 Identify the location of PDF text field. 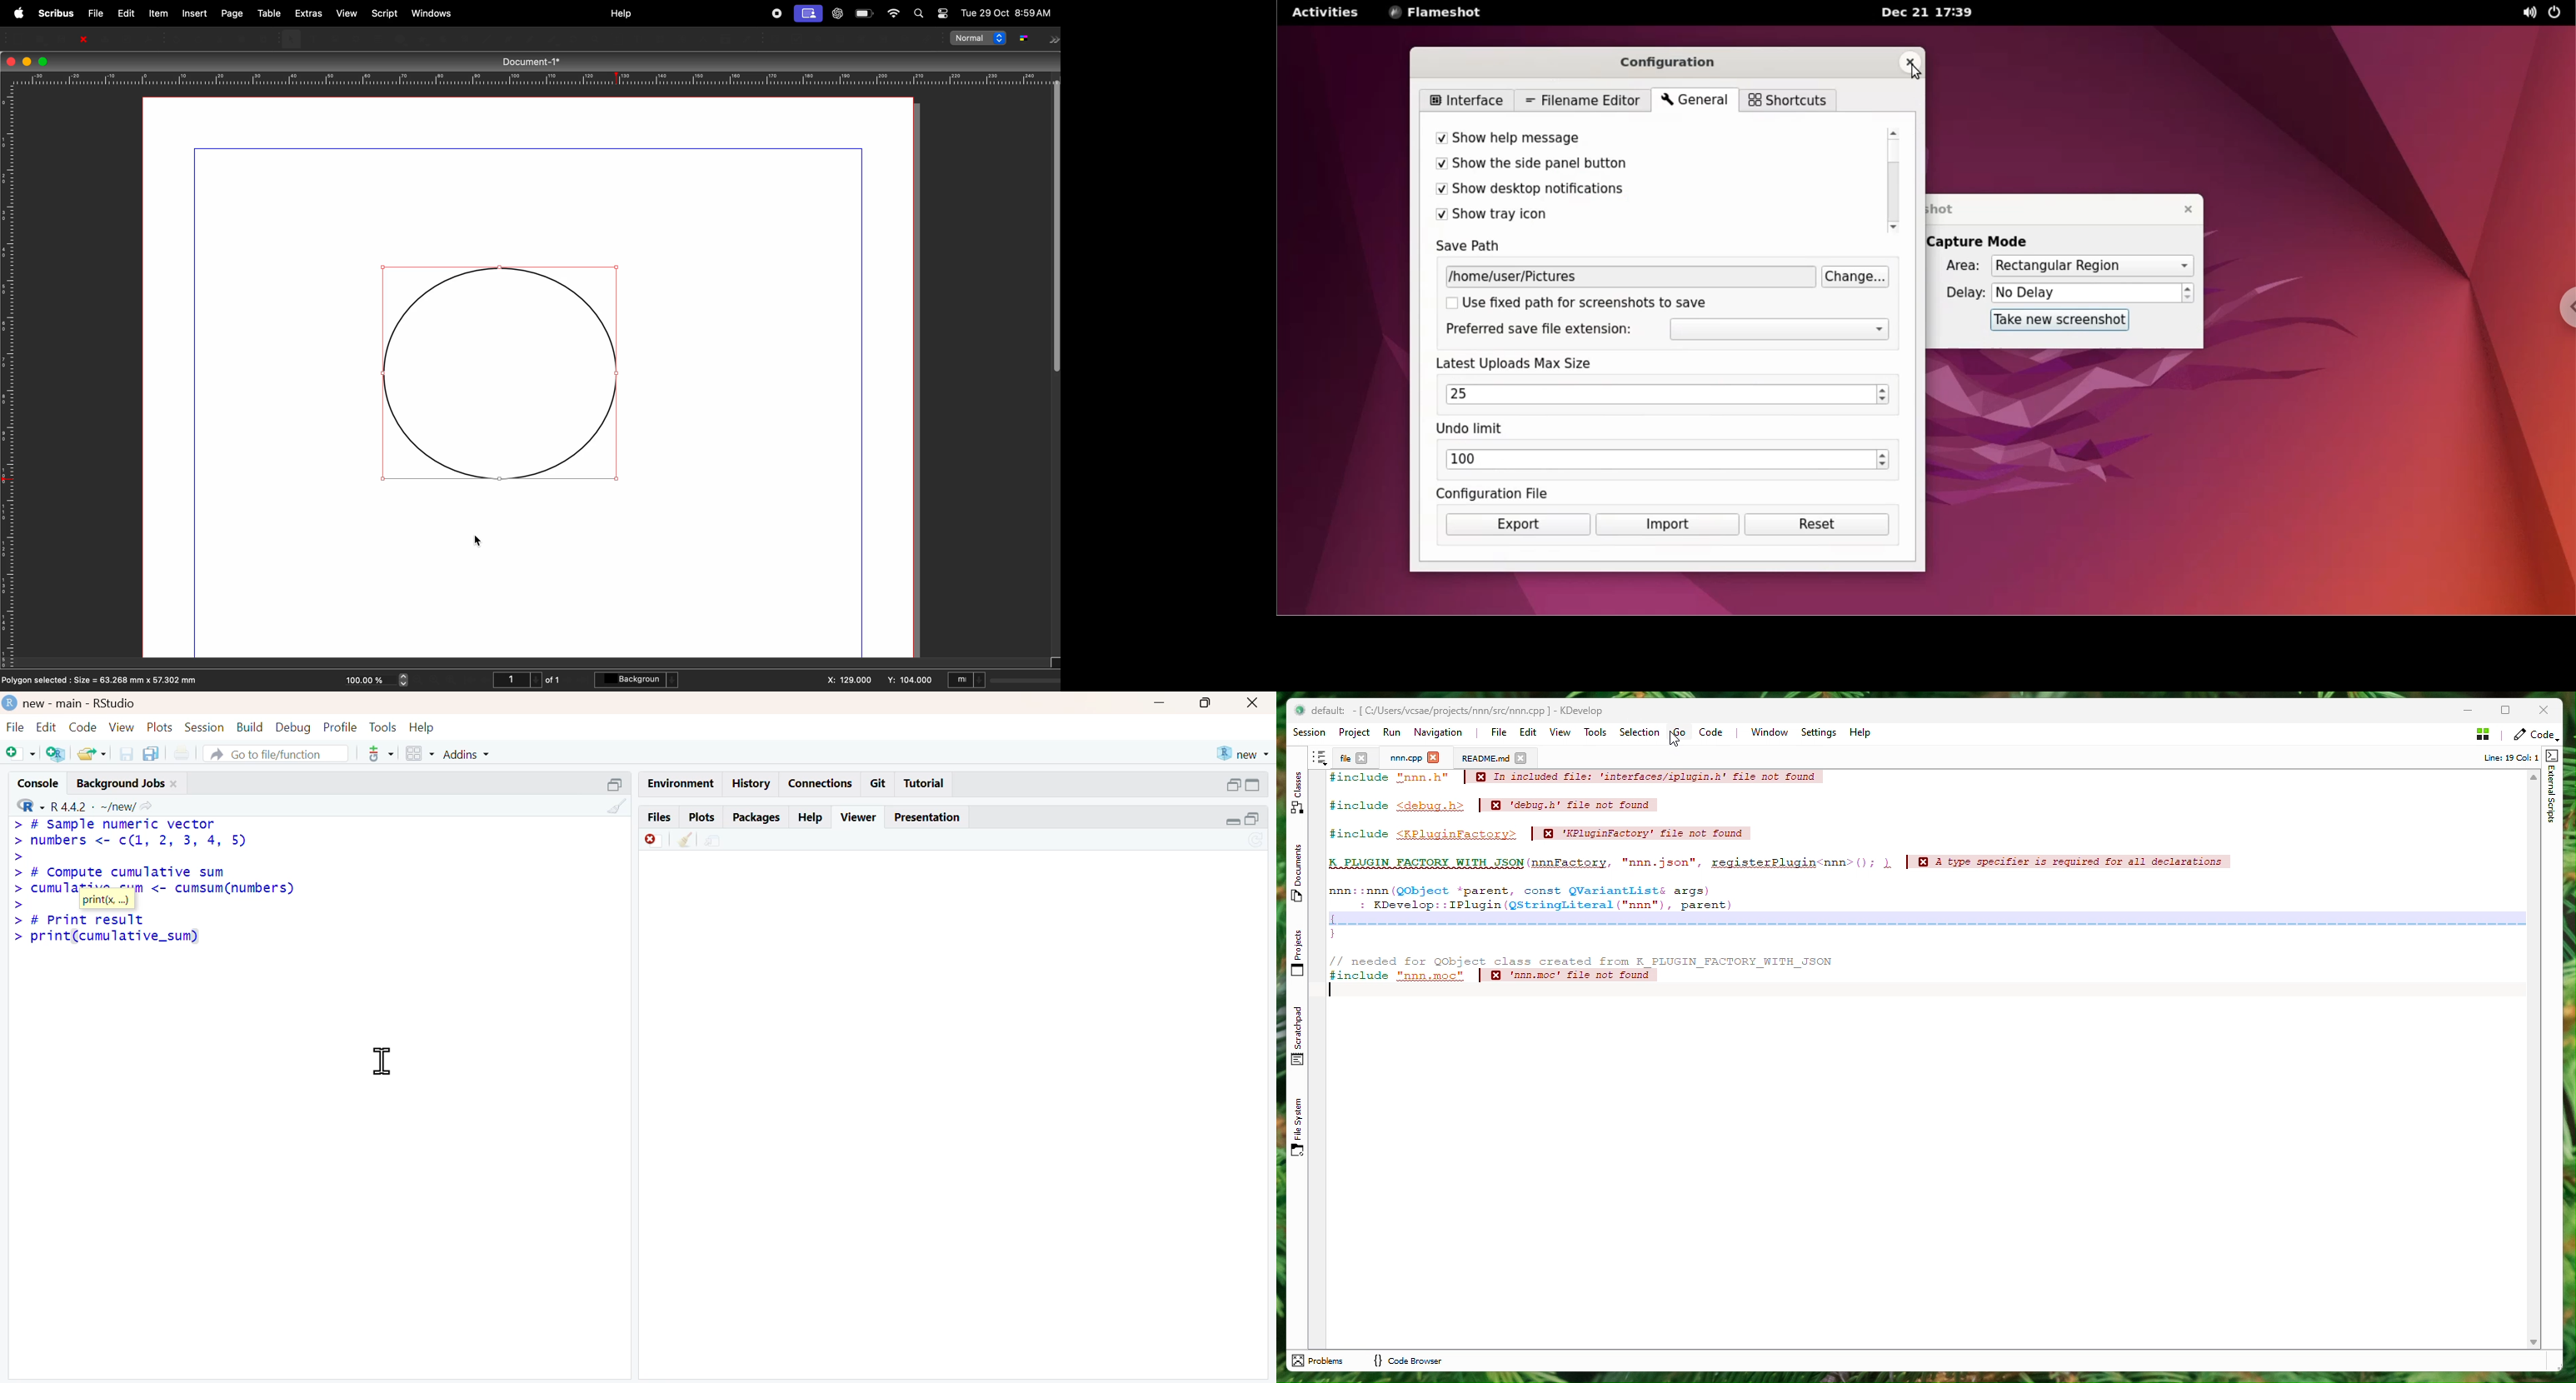
(842, 39).